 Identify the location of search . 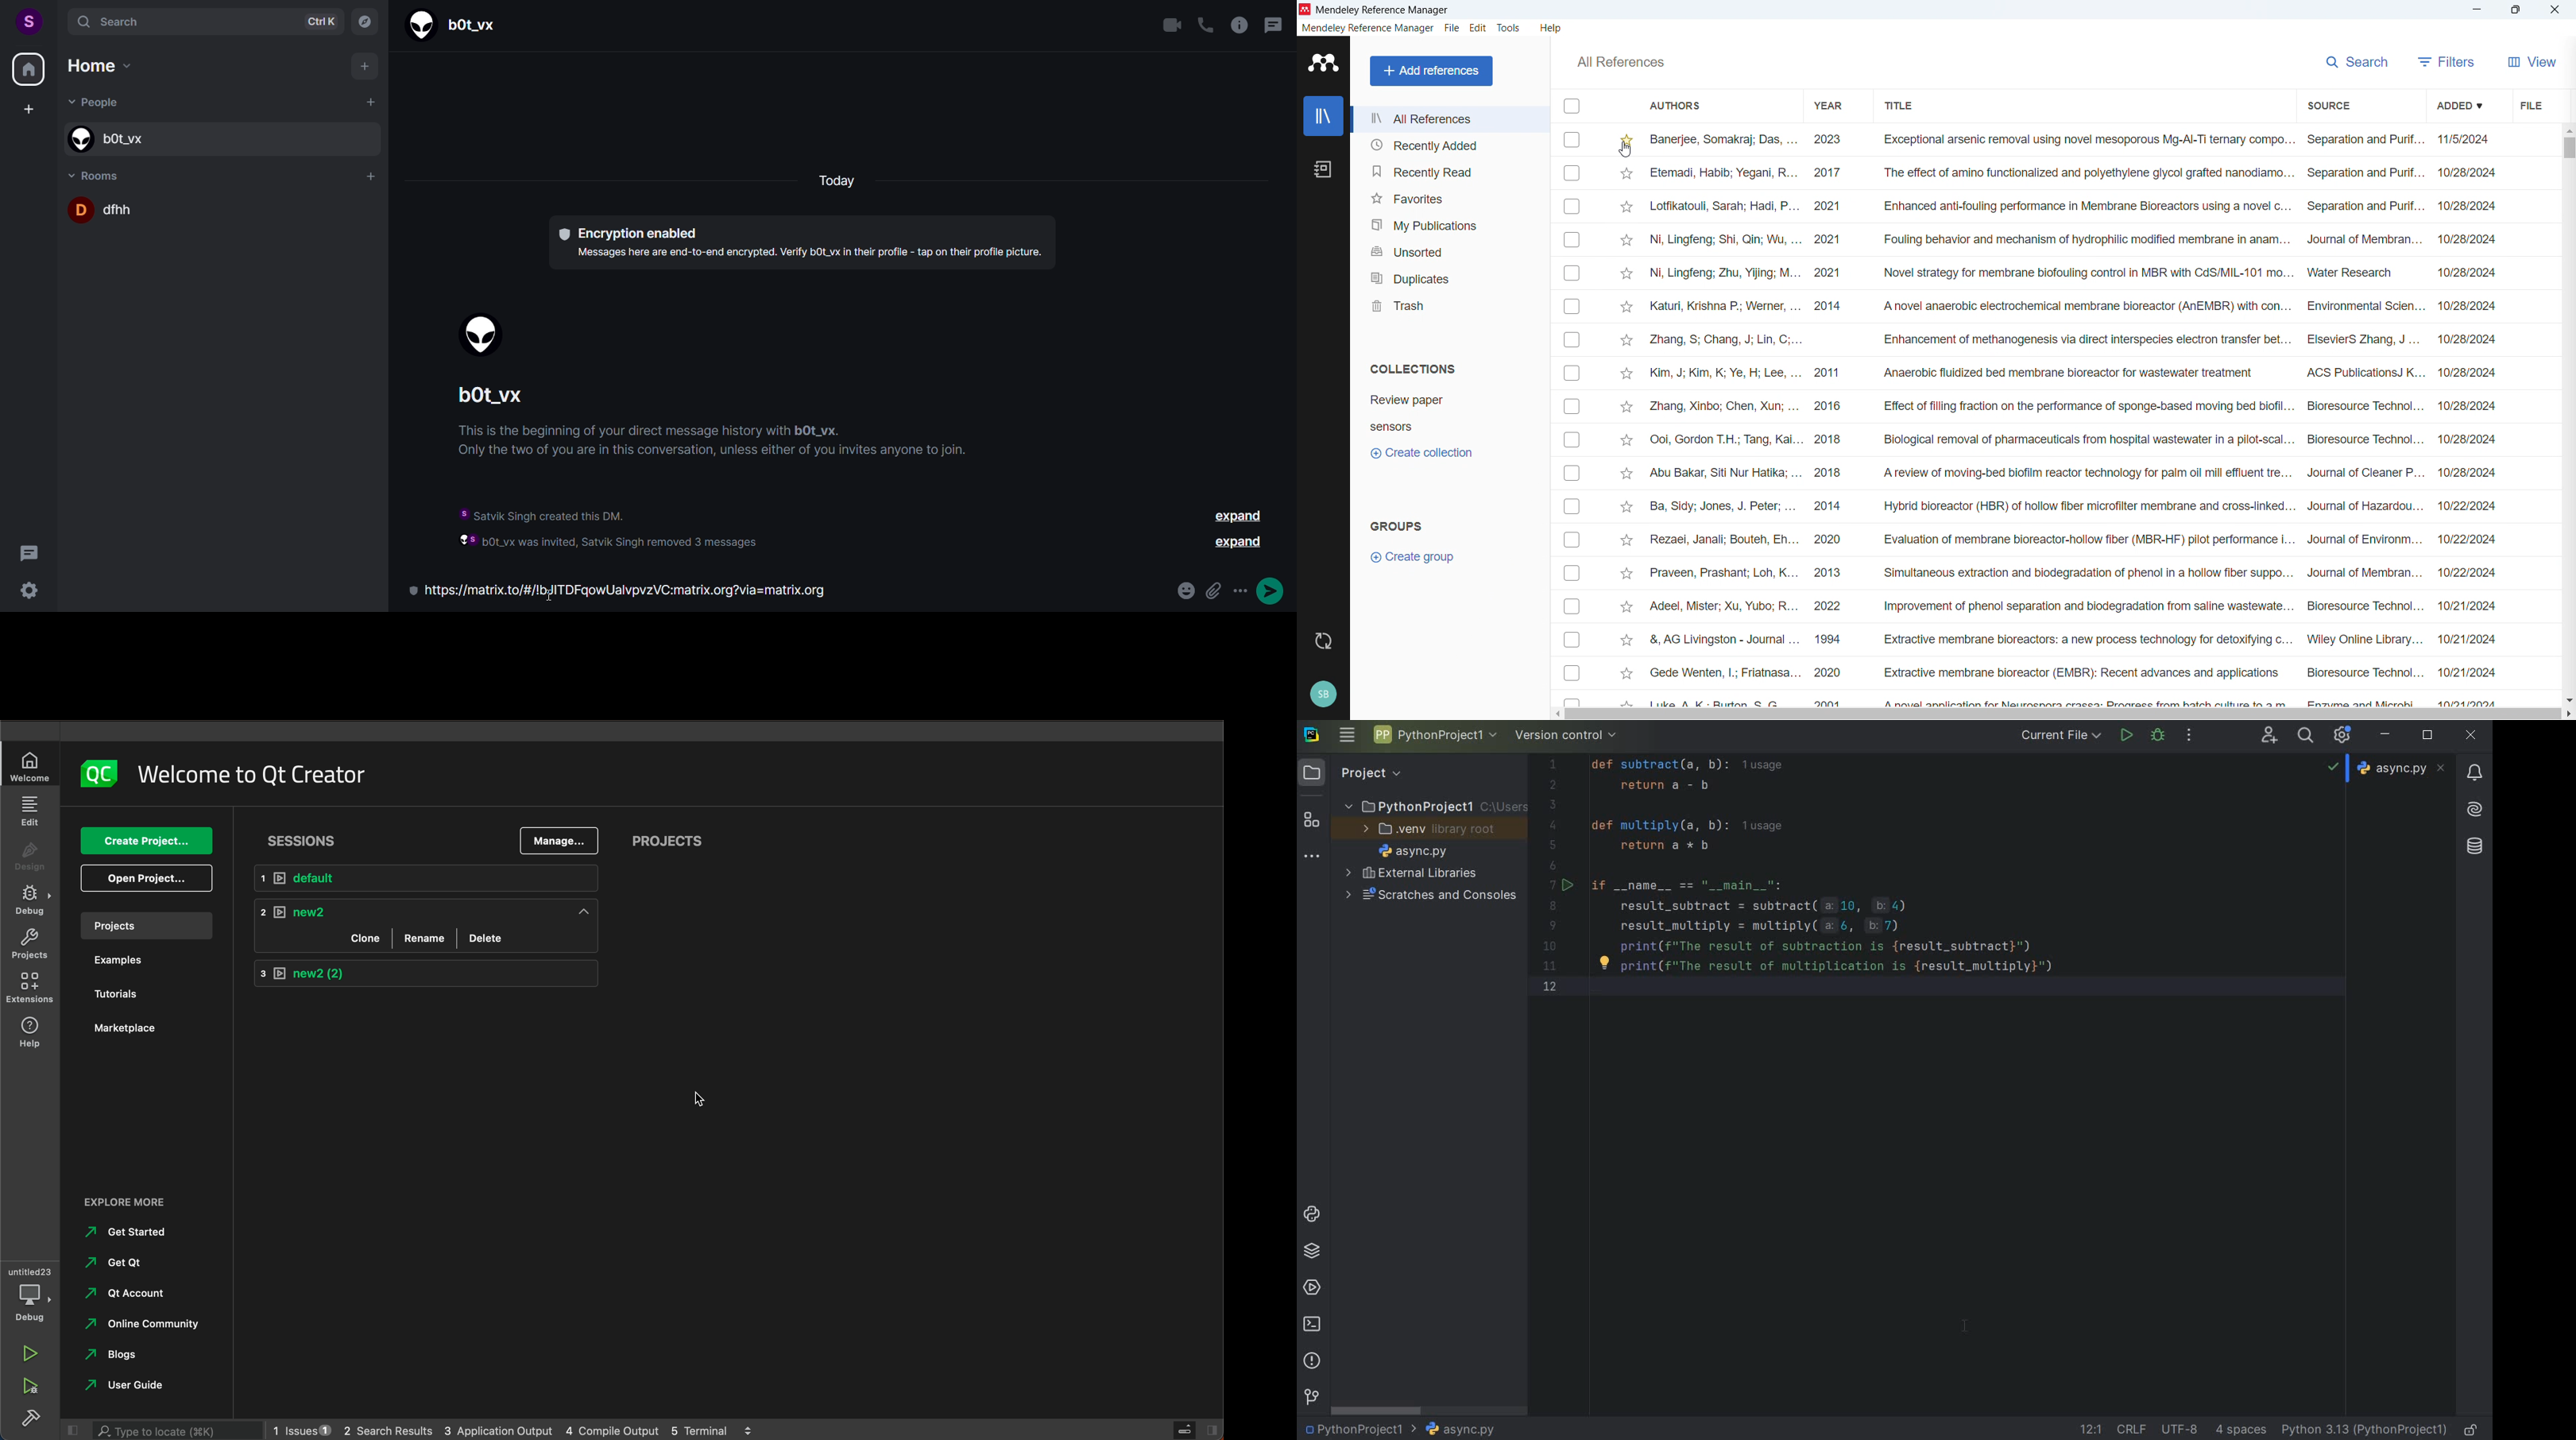
(2358, 62).